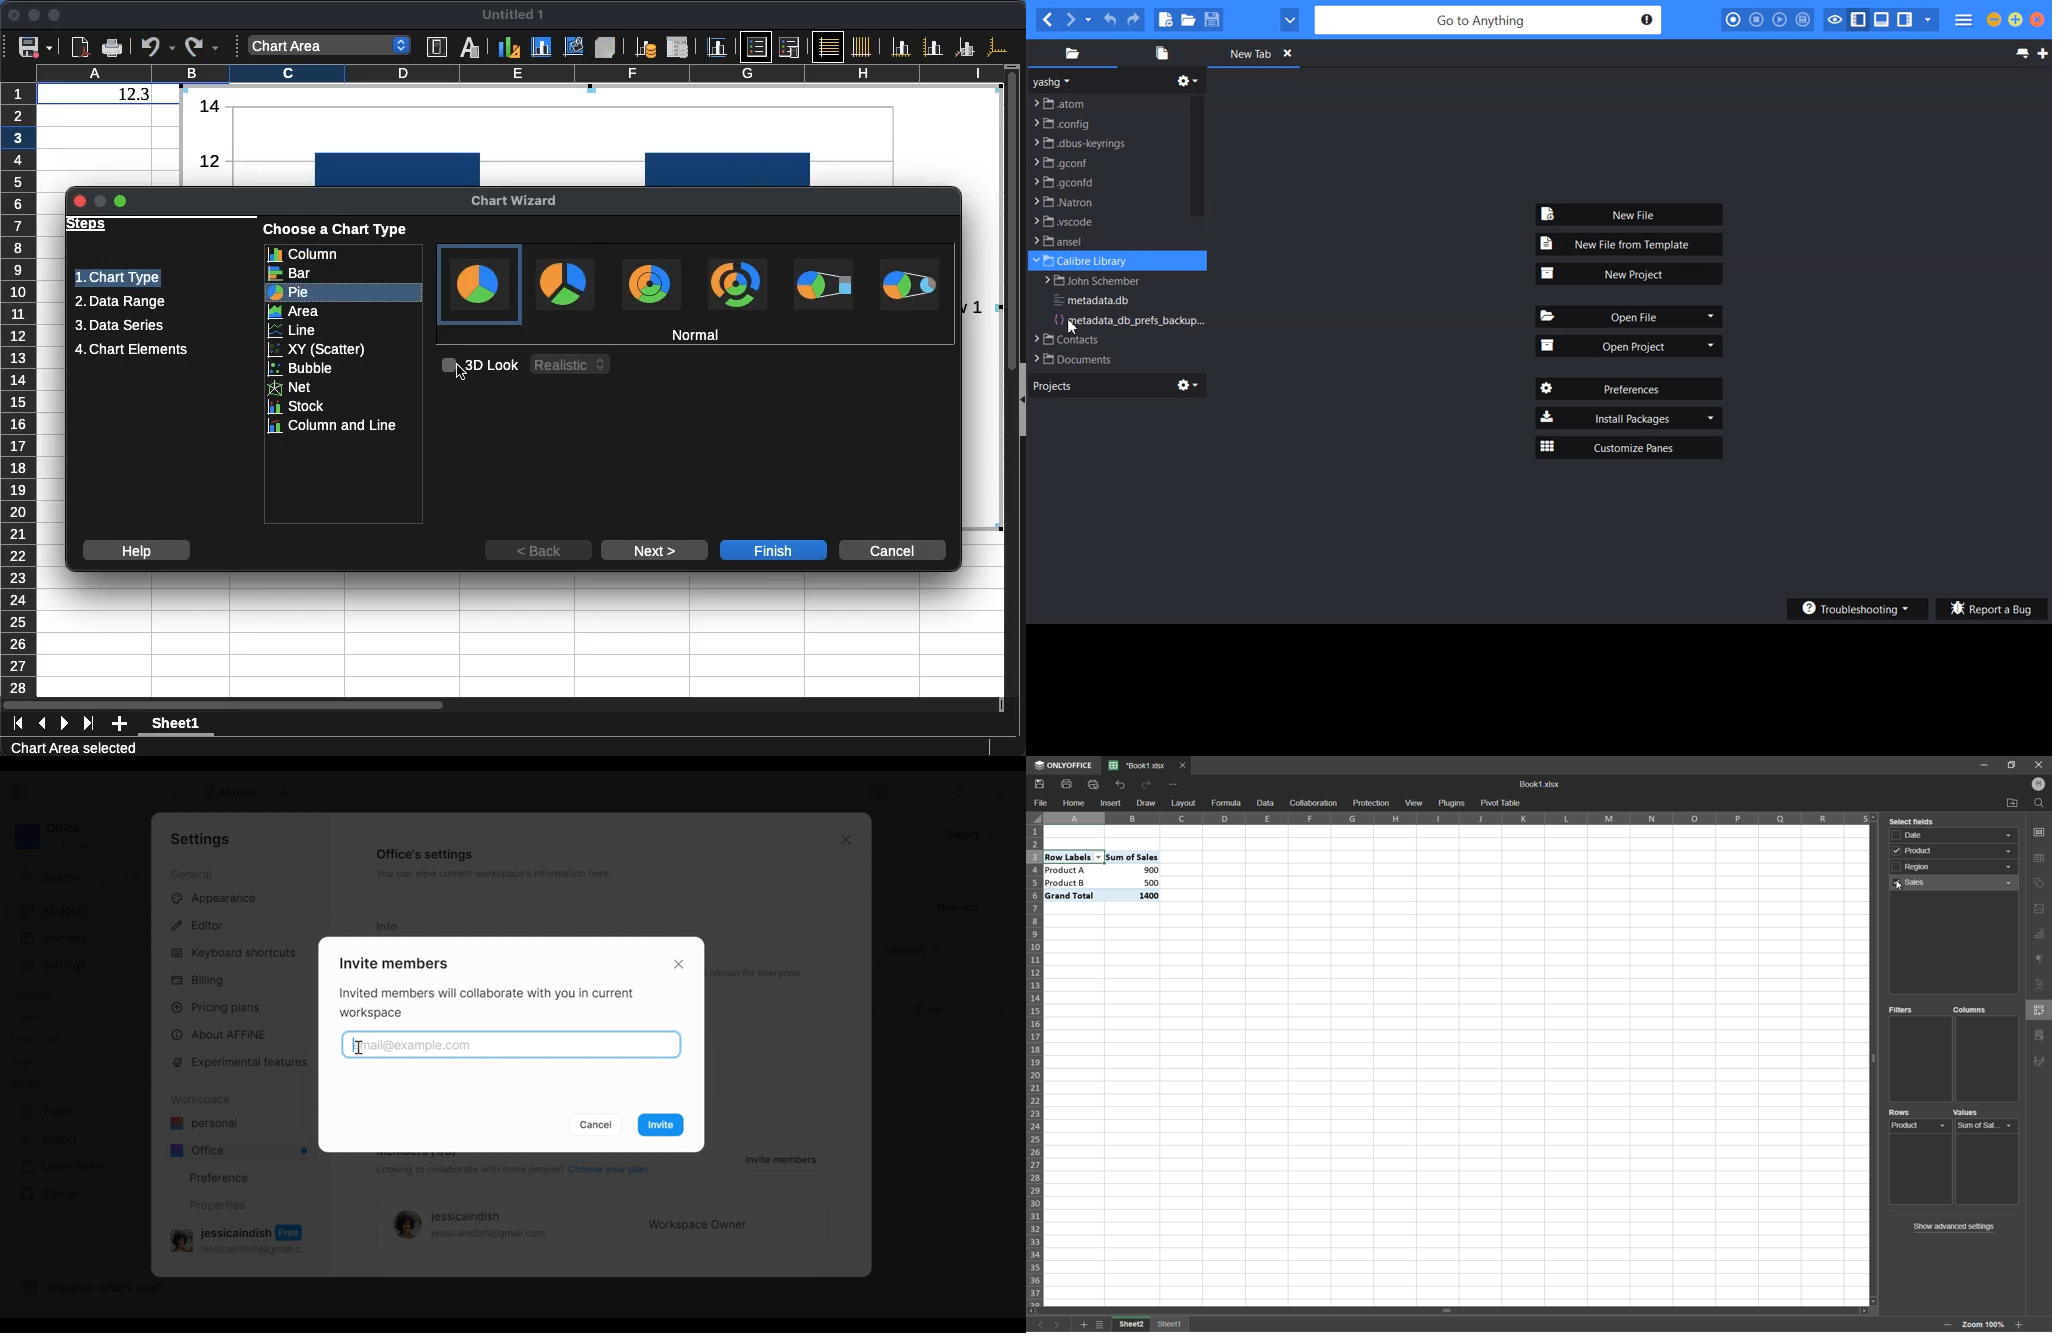  I want to click on Add, so click(283, 792).